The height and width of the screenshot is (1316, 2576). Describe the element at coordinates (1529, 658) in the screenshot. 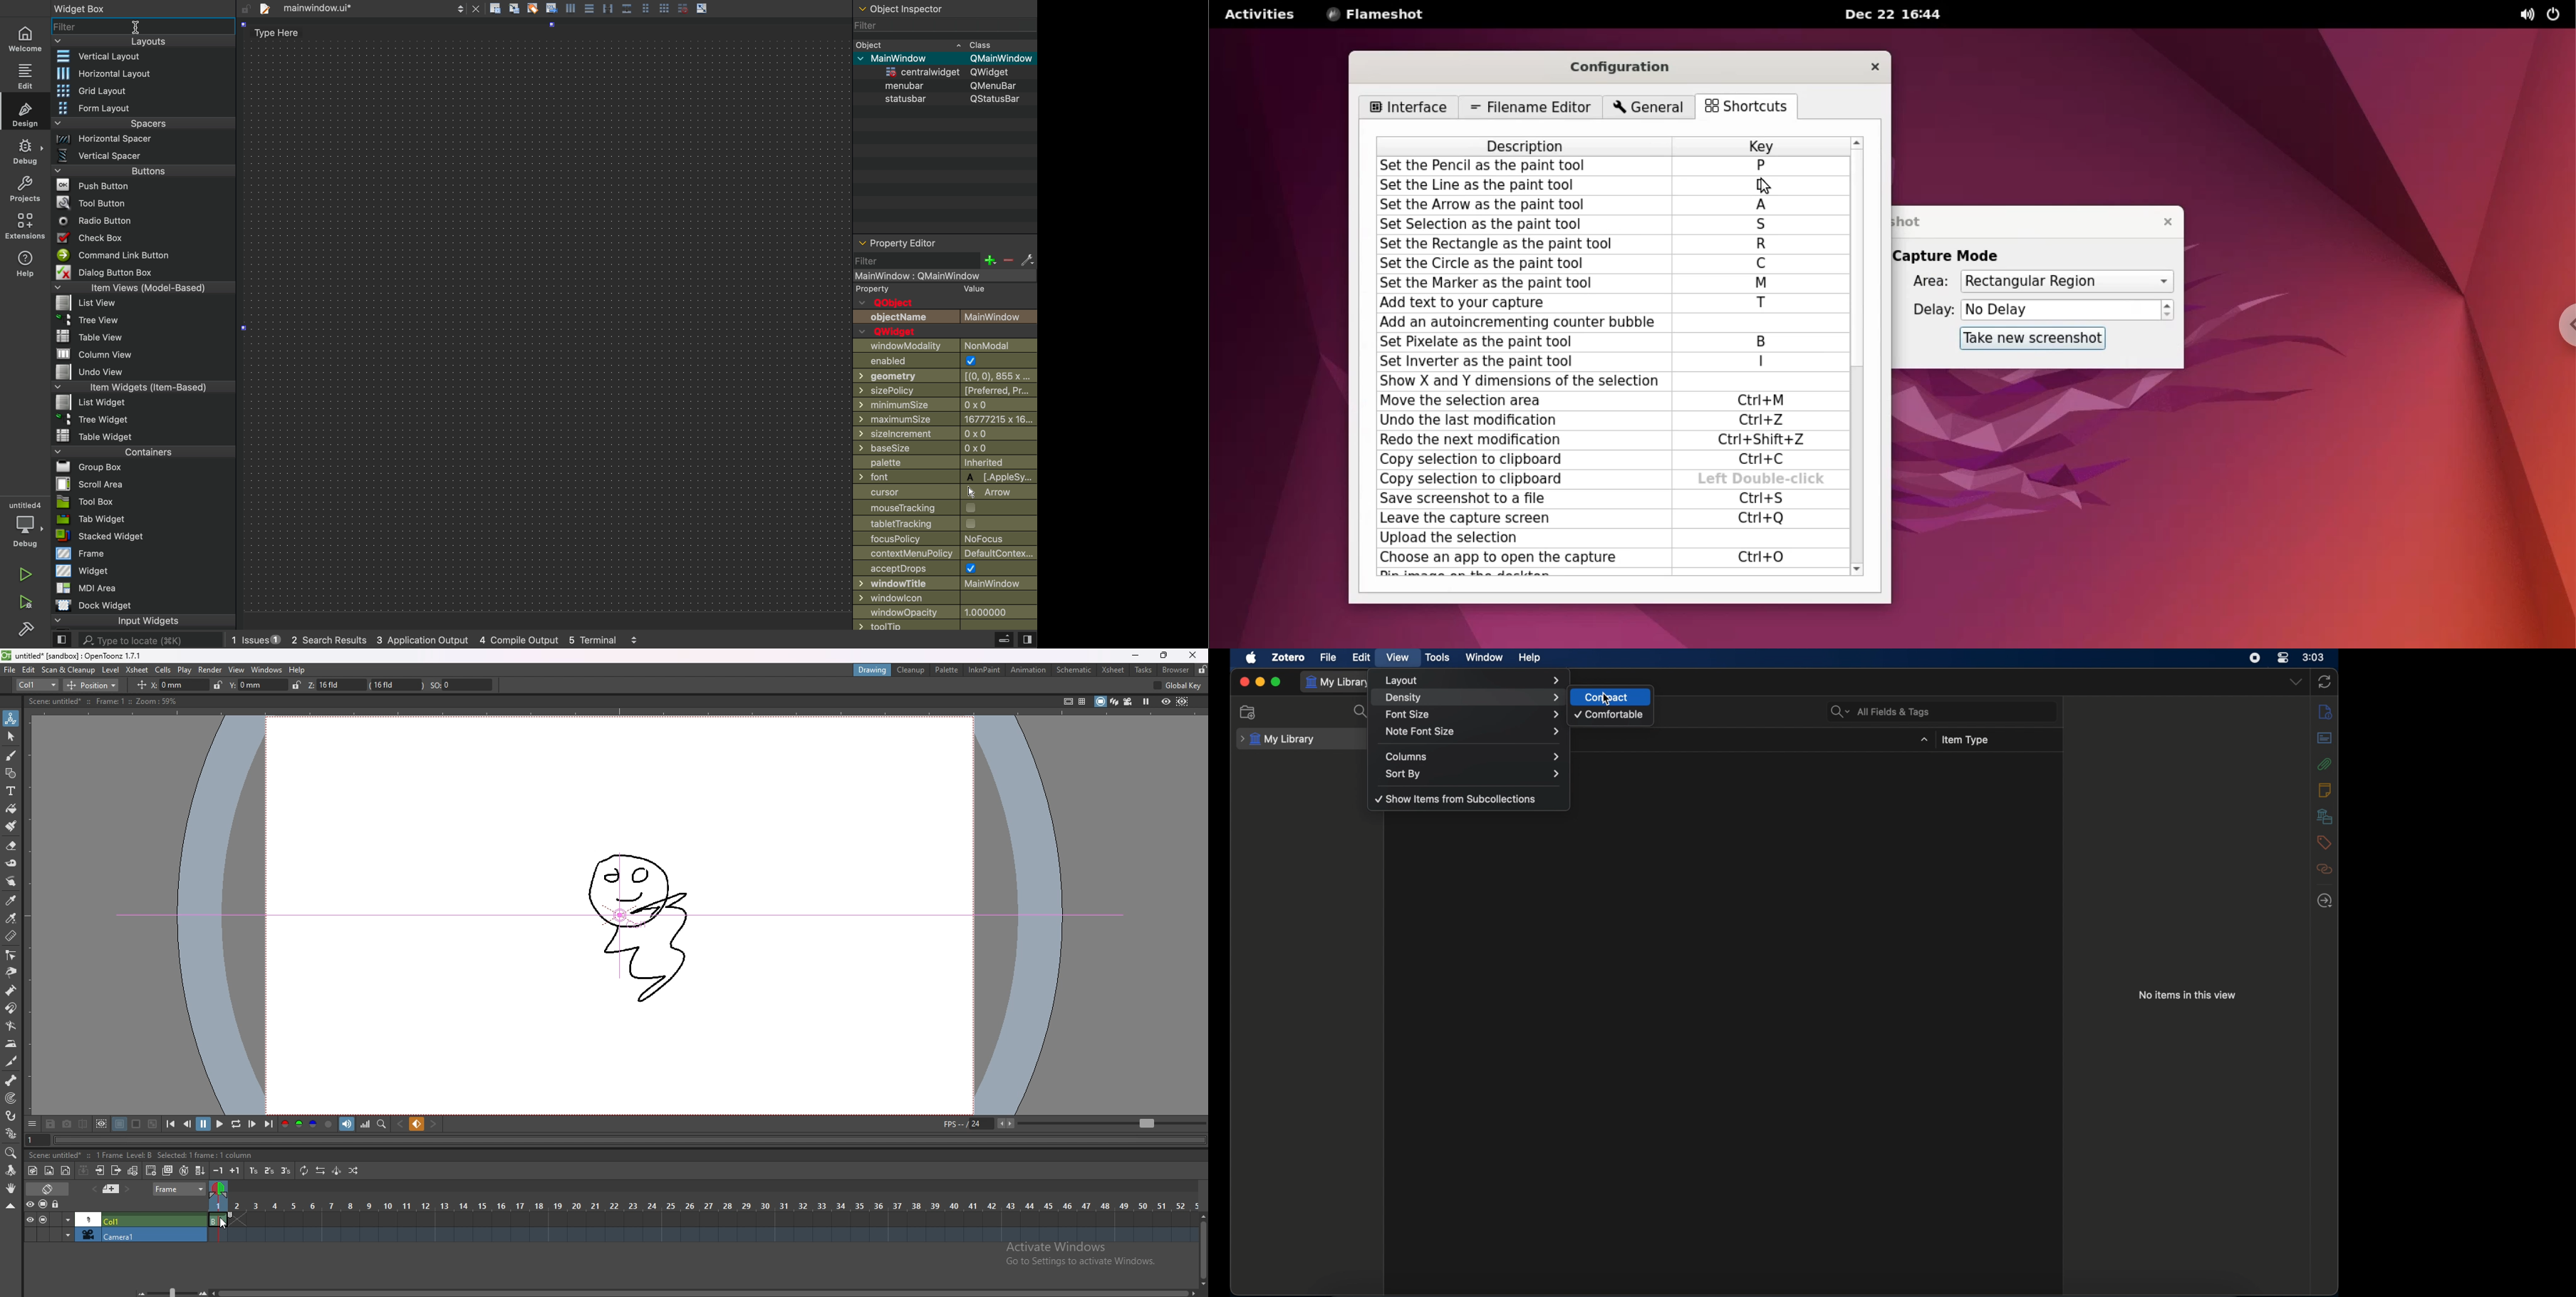

I see `help` at that location.